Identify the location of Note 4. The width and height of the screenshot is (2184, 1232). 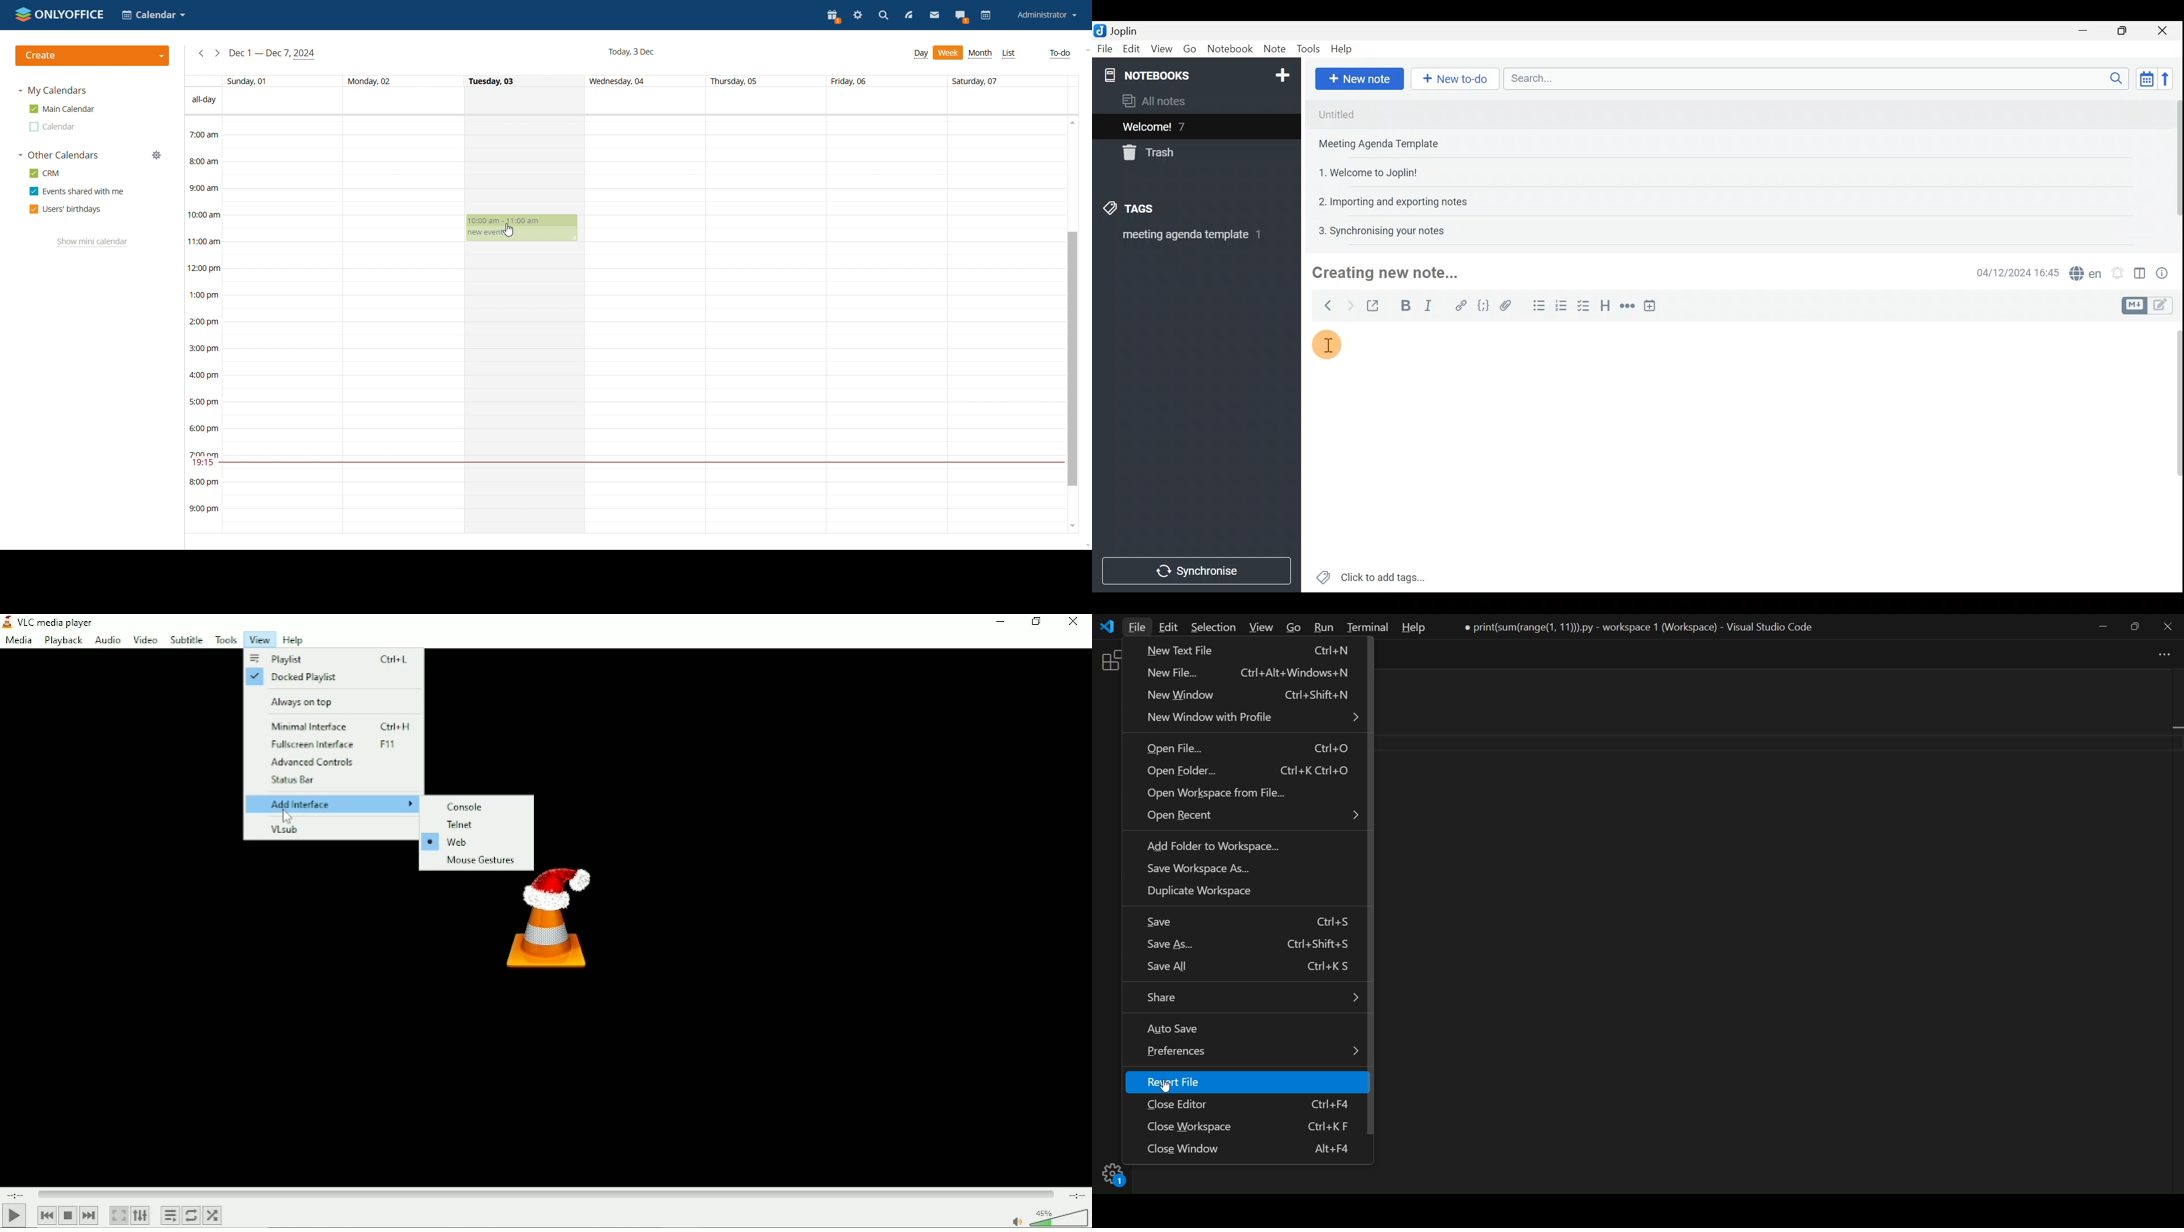
(1387, 200).